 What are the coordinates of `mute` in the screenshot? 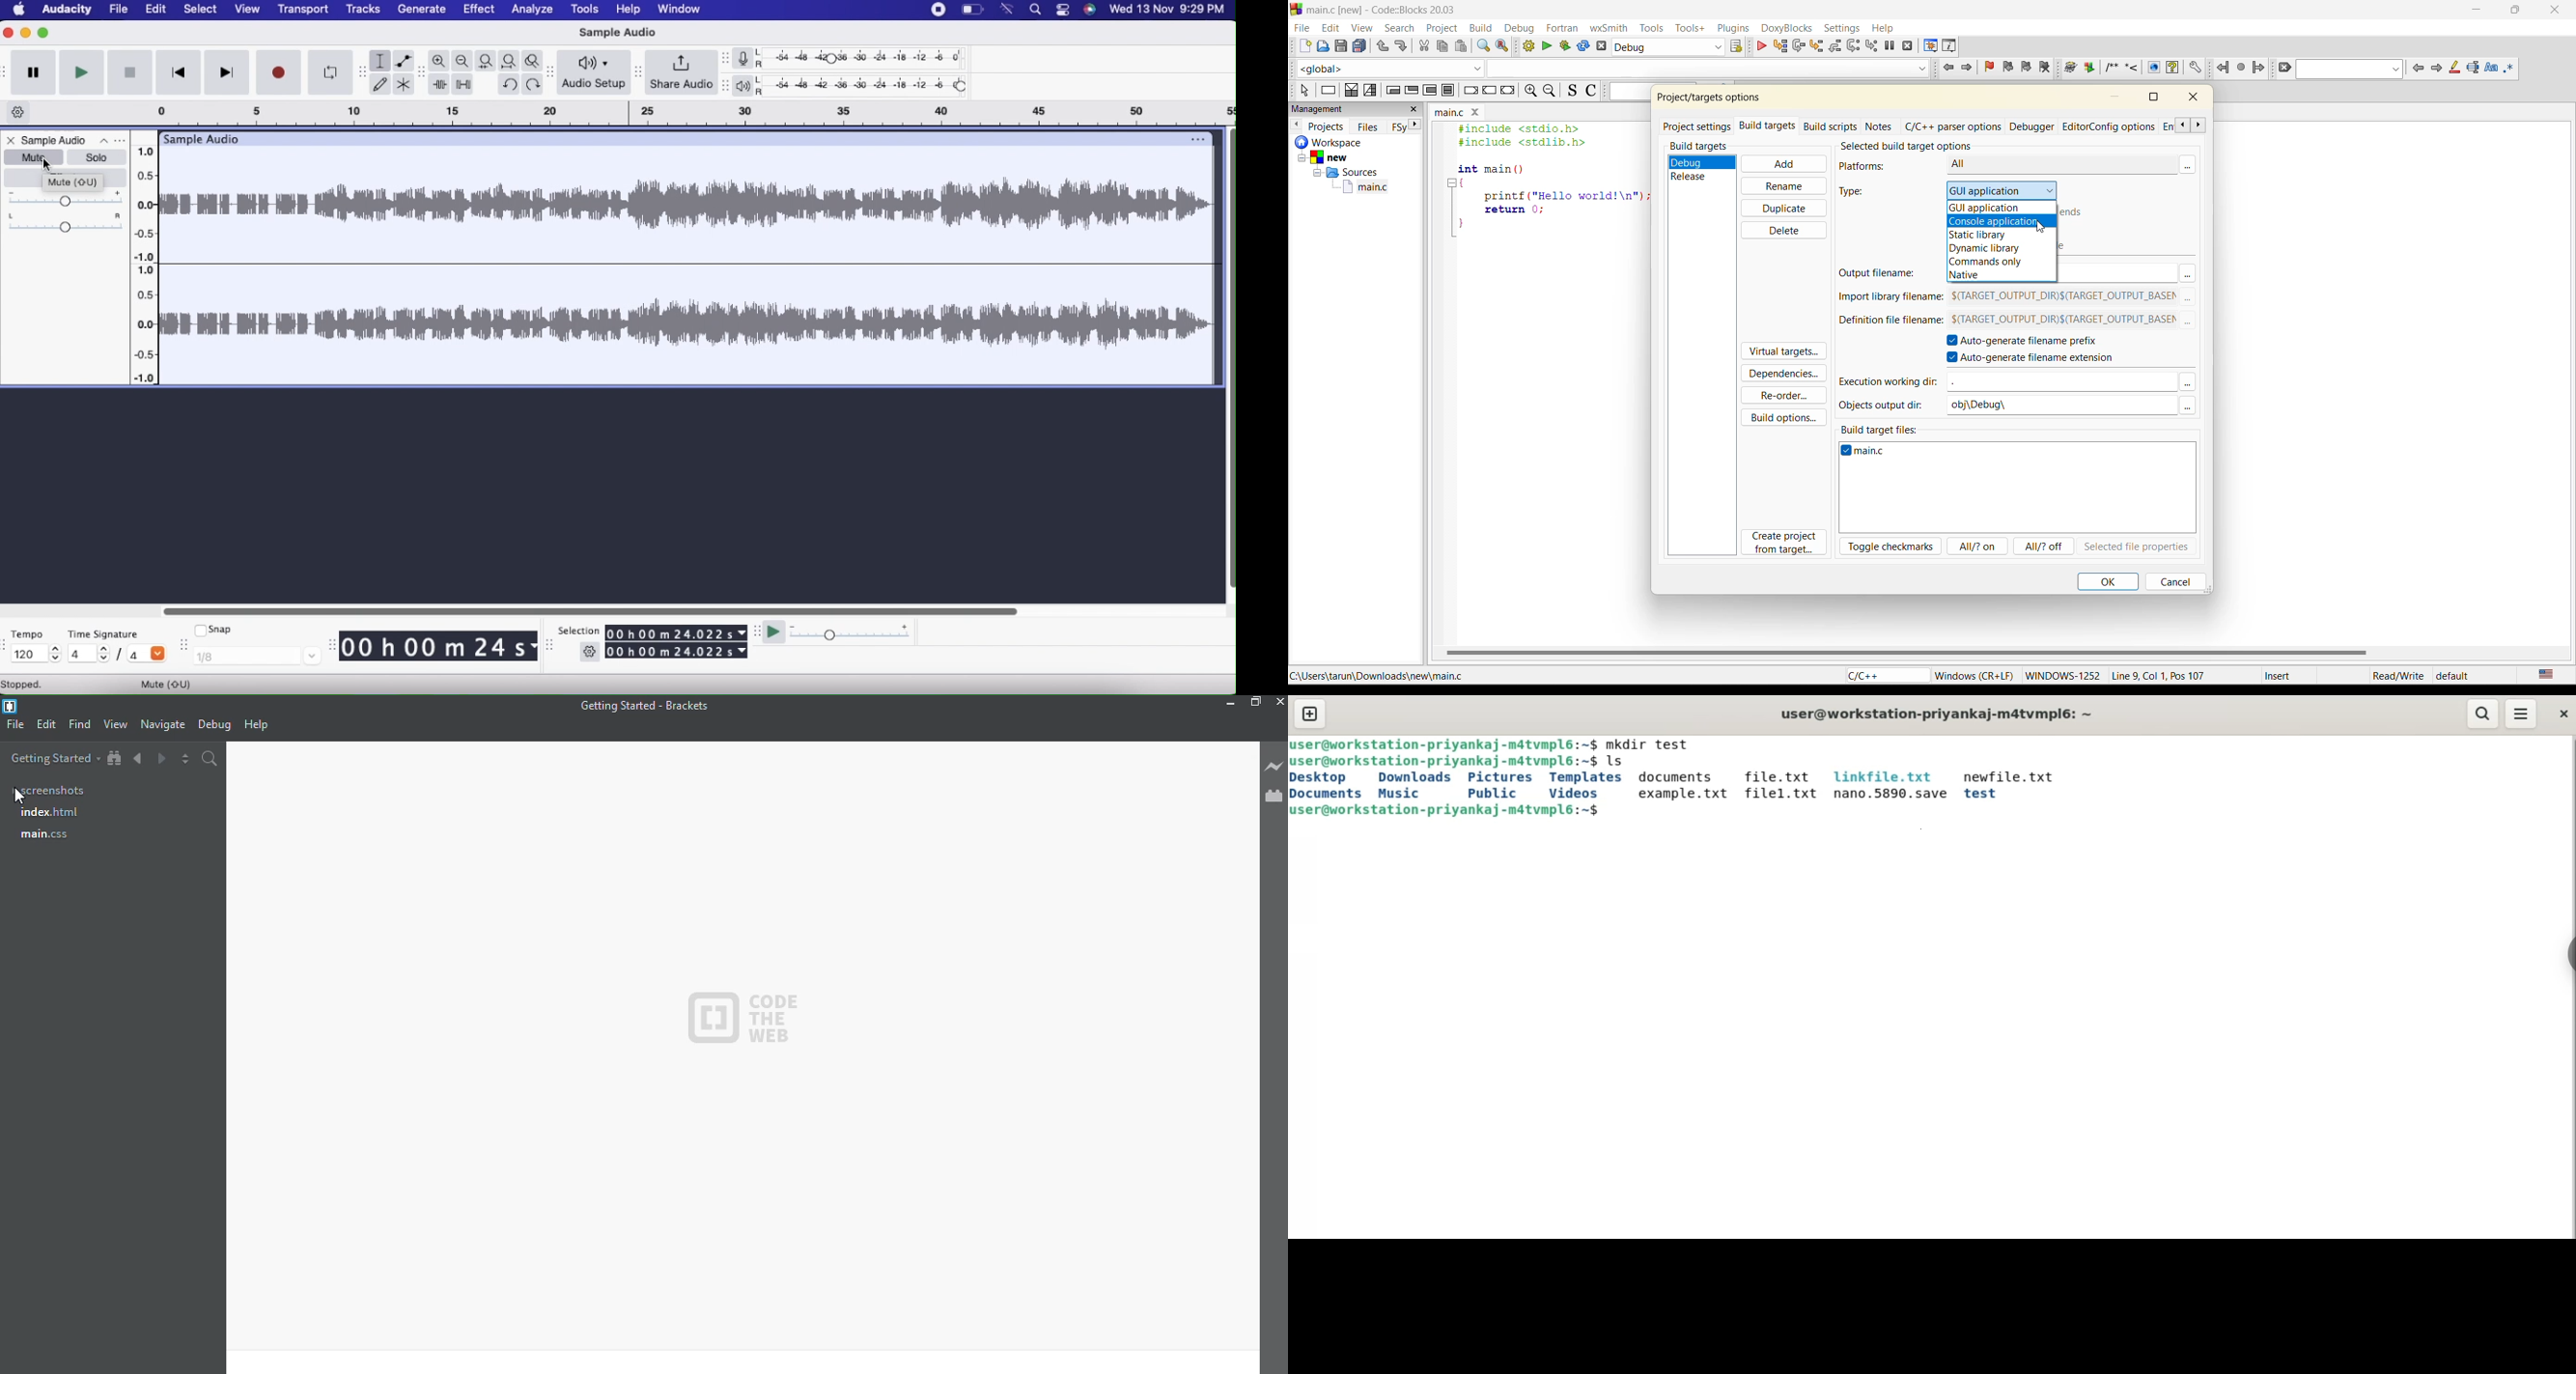 It's located at (76, 183).